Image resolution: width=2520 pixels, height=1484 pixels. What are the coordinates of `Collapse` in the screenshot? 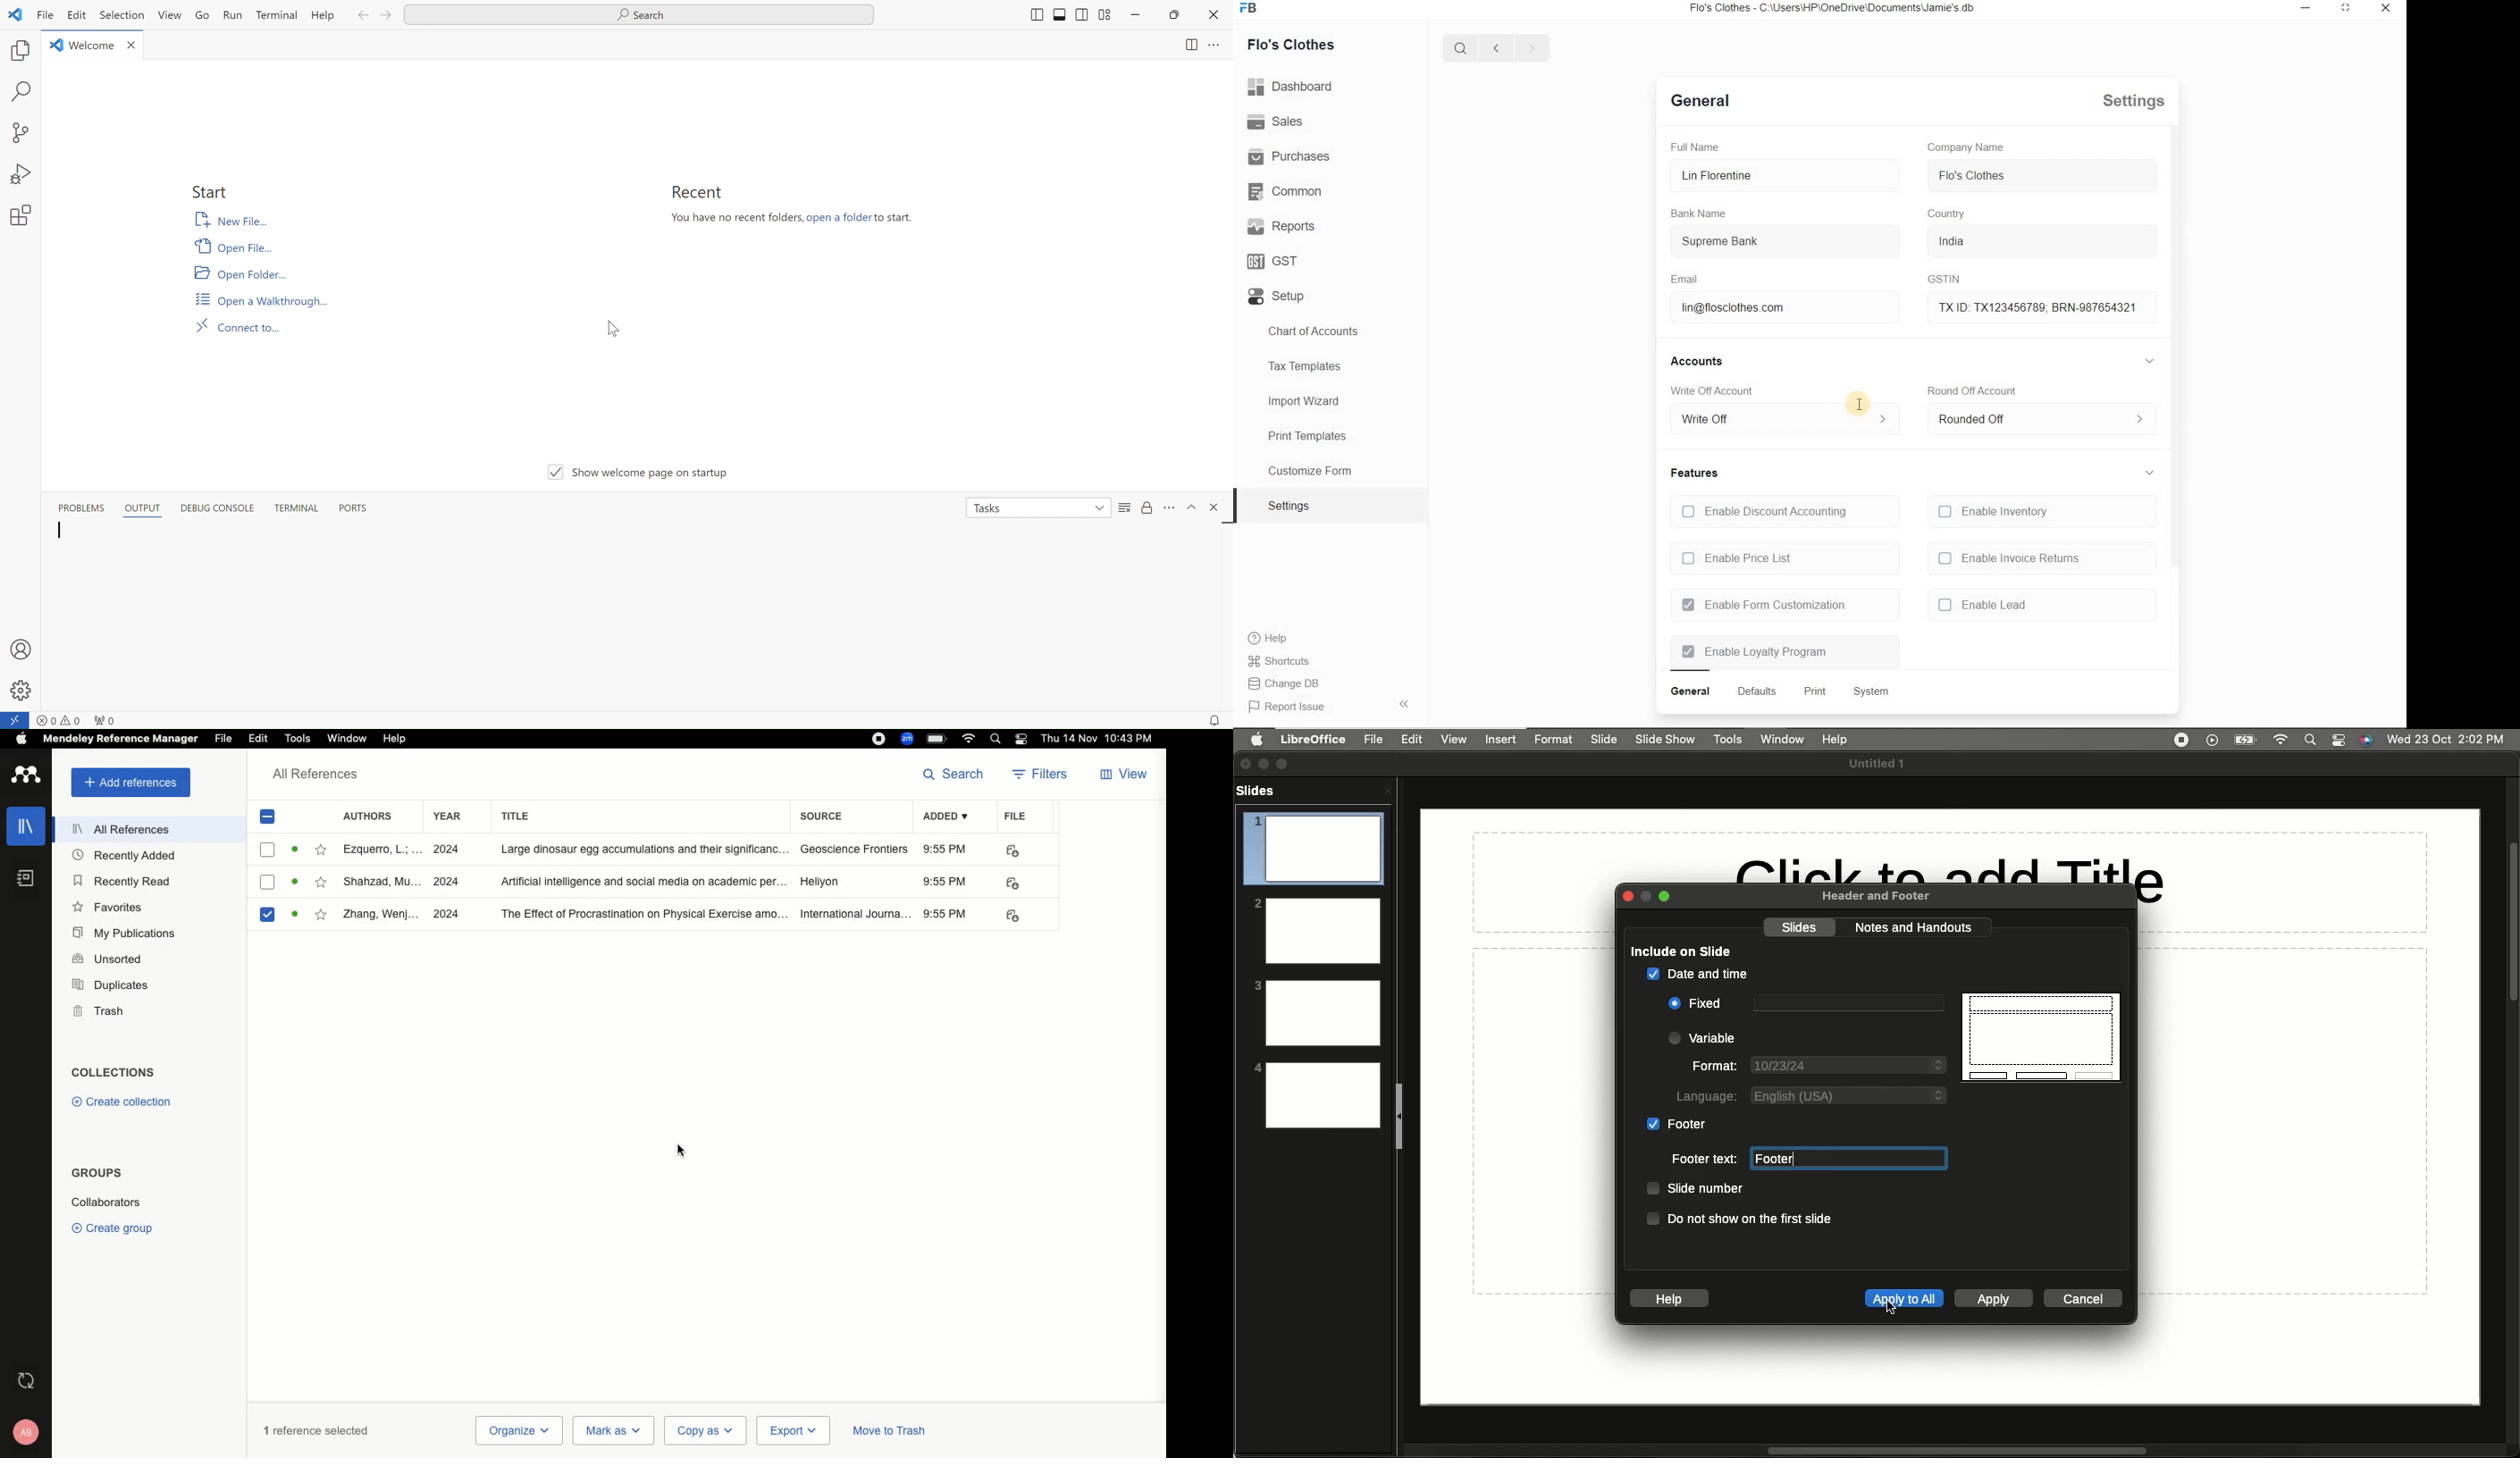 It's located at (1401, 1115).